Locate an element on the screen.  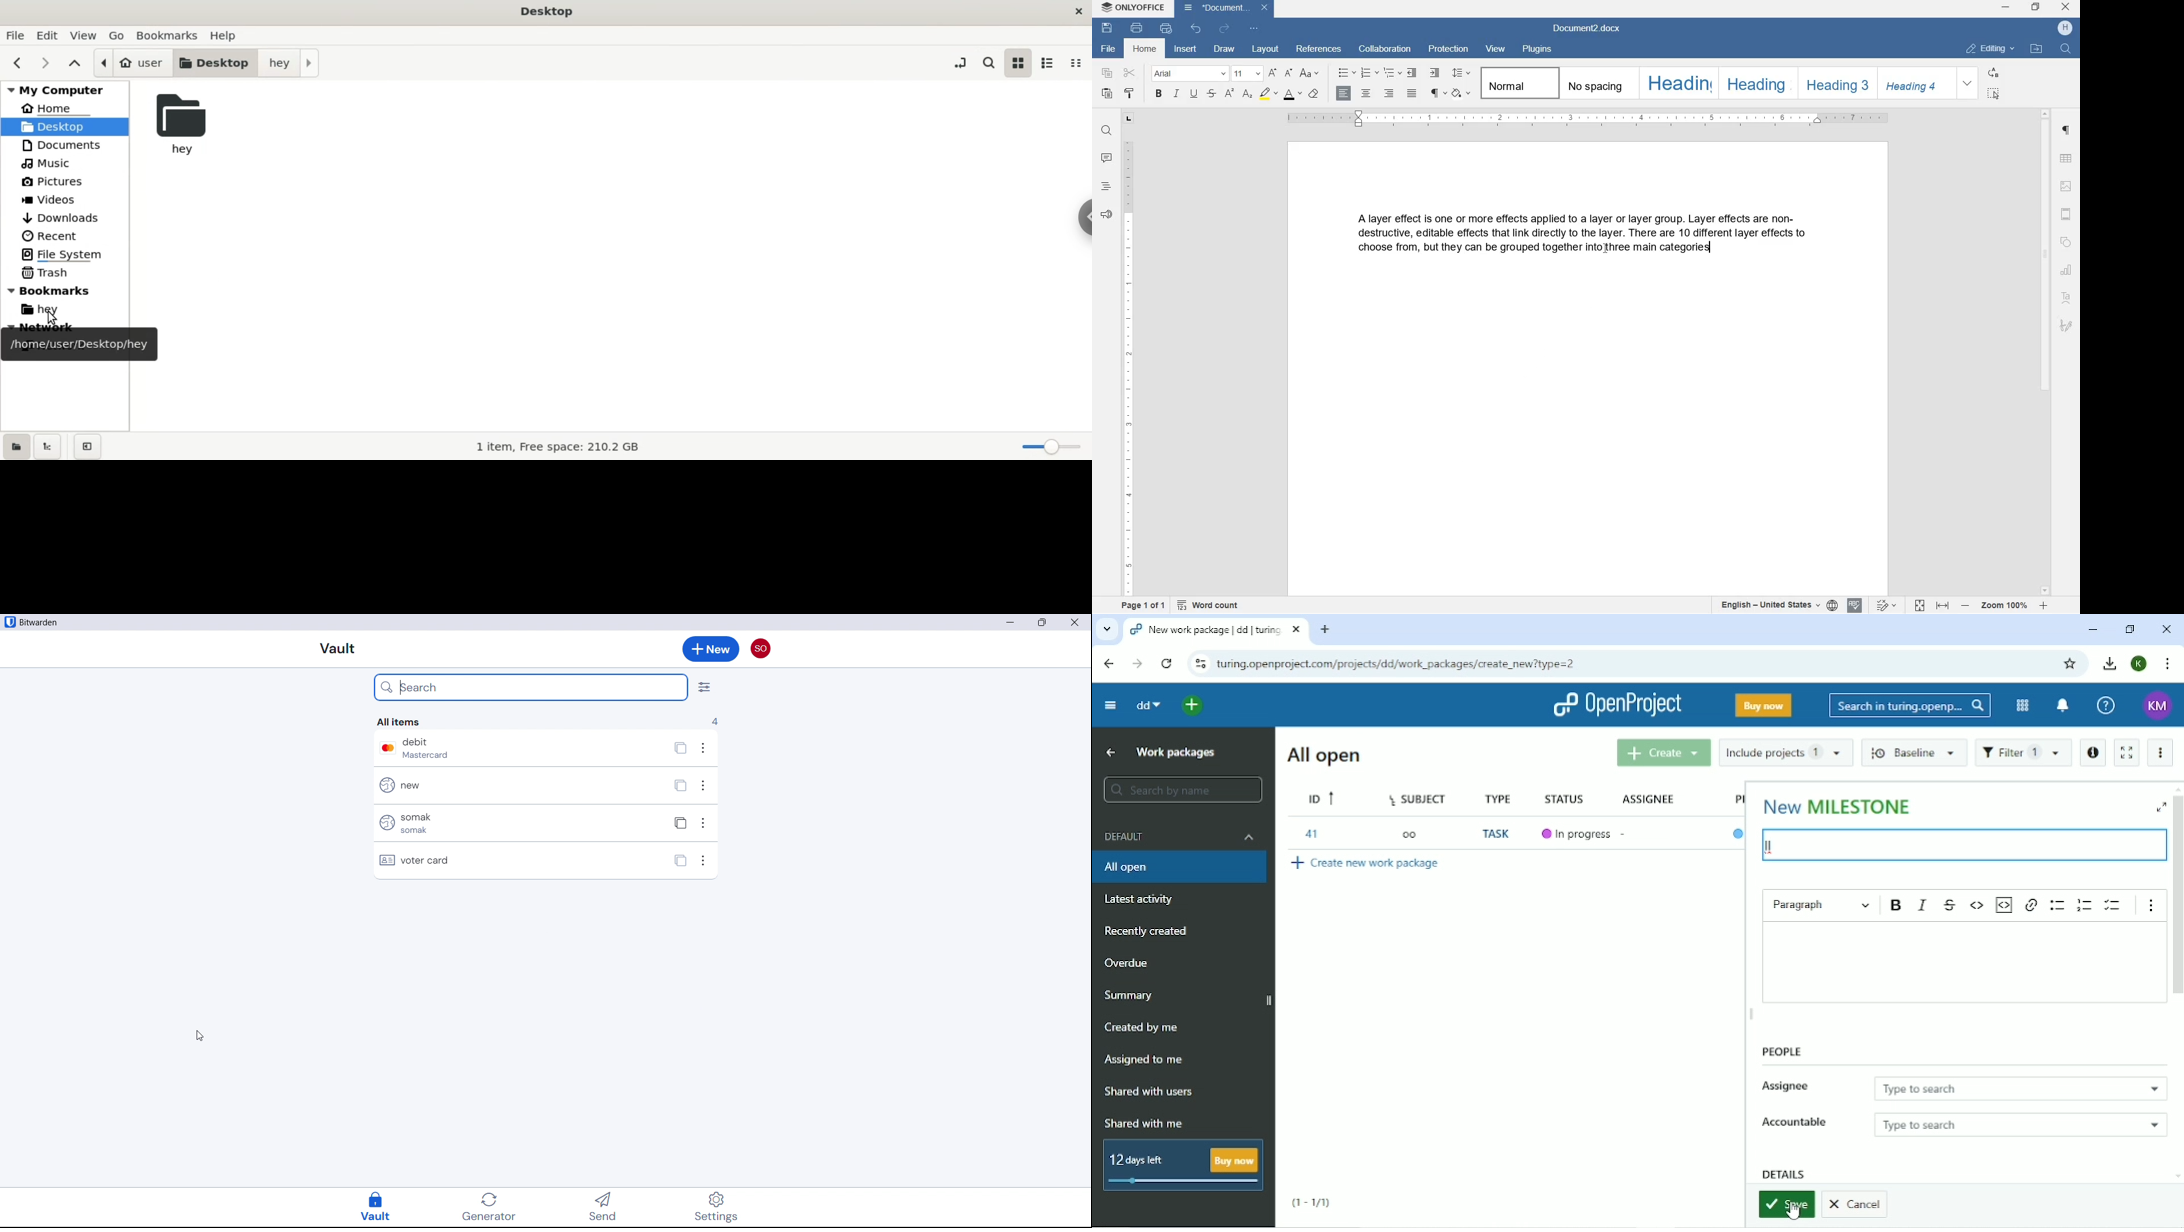
page 1 of 1 is located at coordinates (1140, 606).